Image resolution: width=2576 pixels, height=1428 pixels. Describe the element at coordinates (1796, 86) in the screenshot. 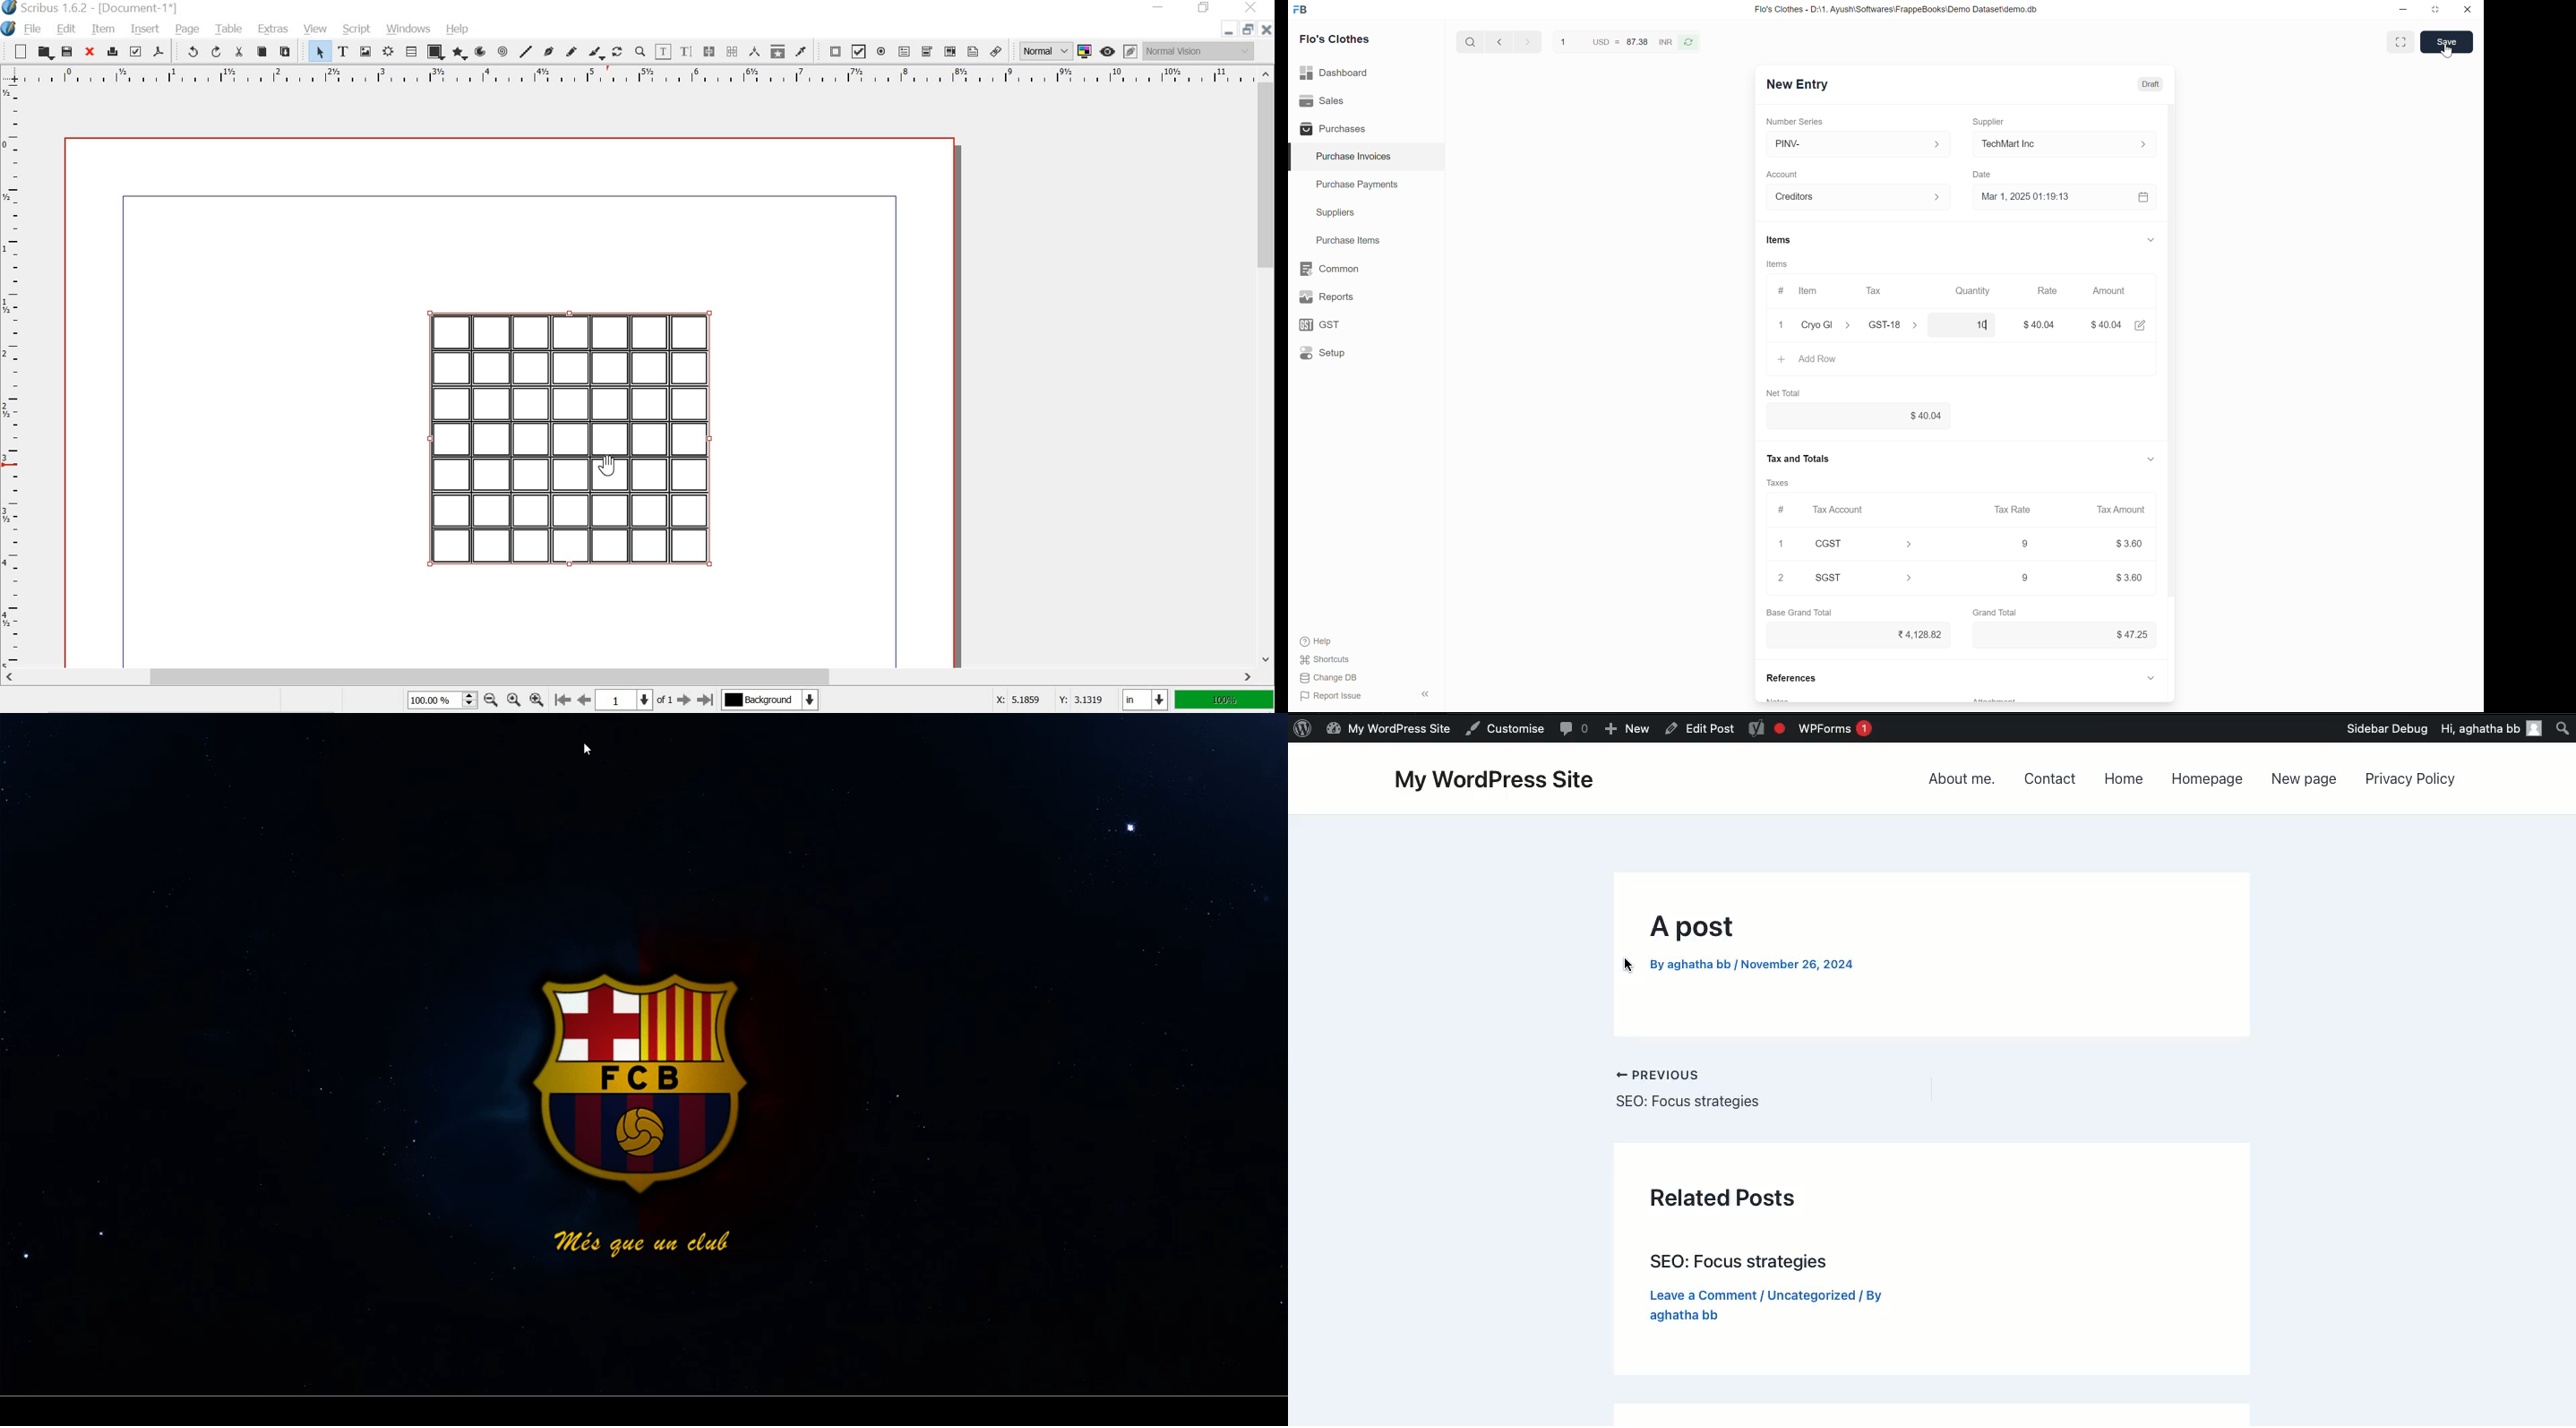

I see `New Entry` at that location.